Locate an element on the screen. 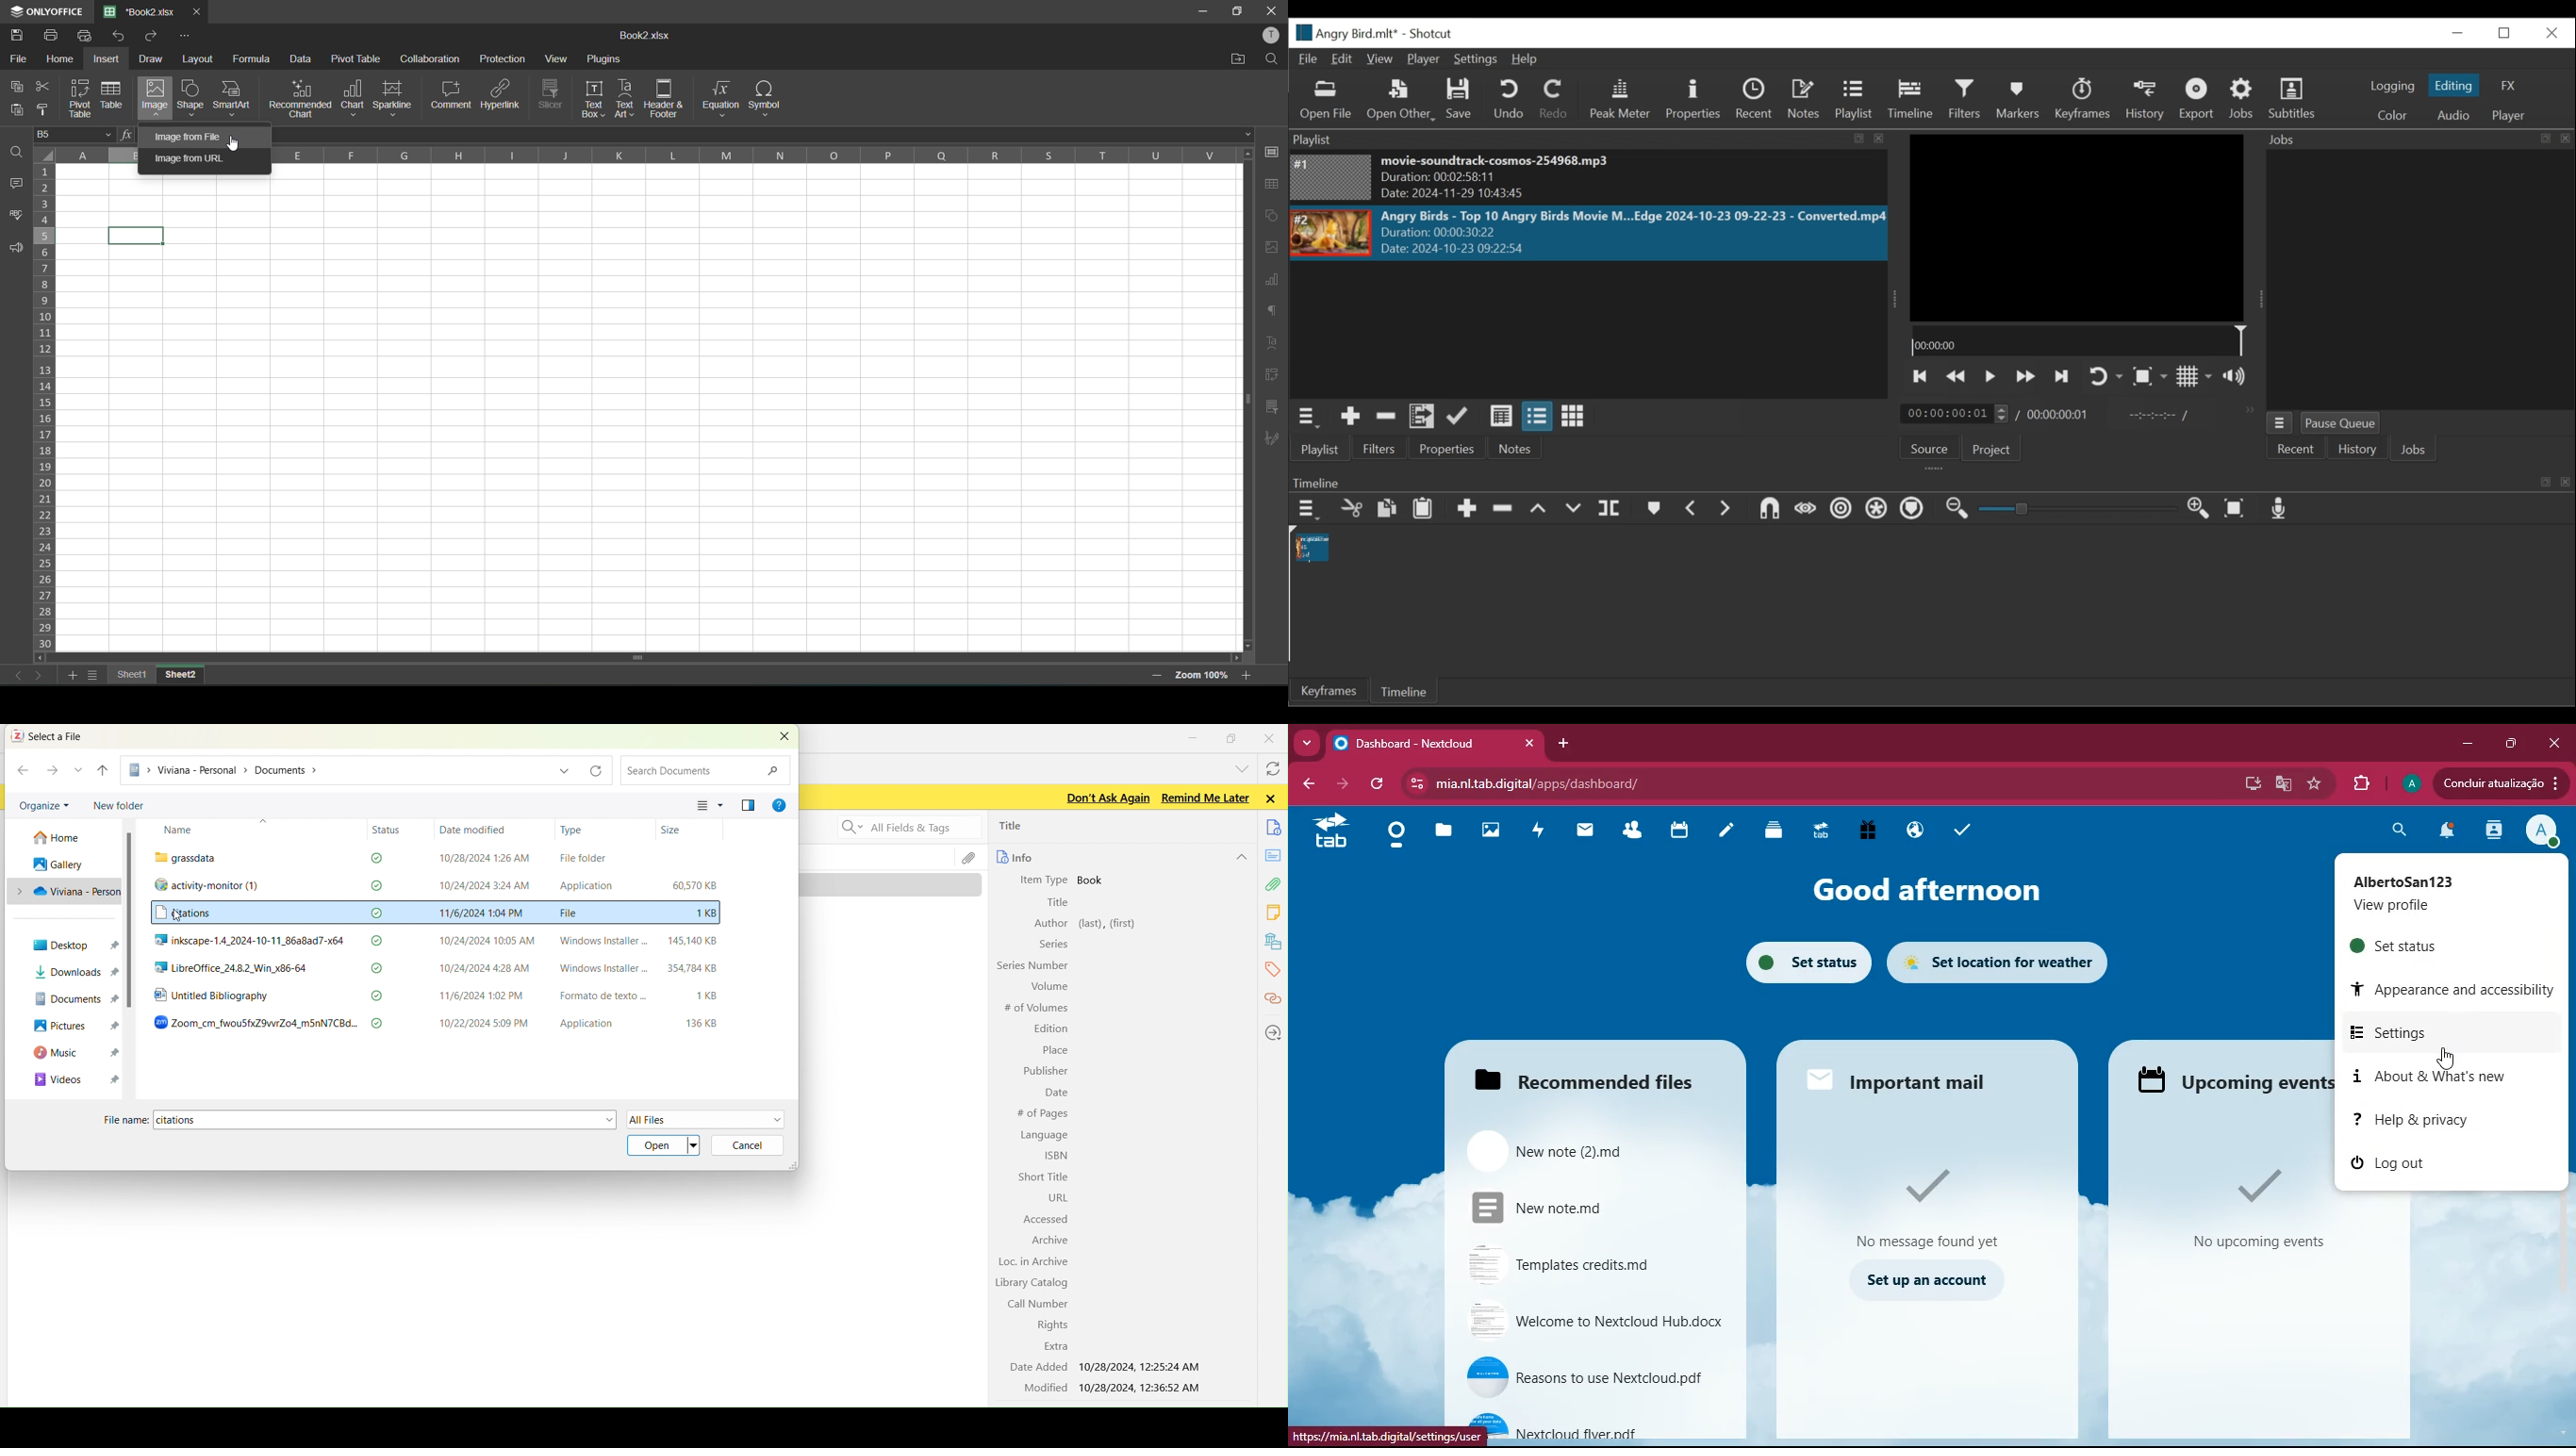  Date modified is located at coordinates (474, 830).